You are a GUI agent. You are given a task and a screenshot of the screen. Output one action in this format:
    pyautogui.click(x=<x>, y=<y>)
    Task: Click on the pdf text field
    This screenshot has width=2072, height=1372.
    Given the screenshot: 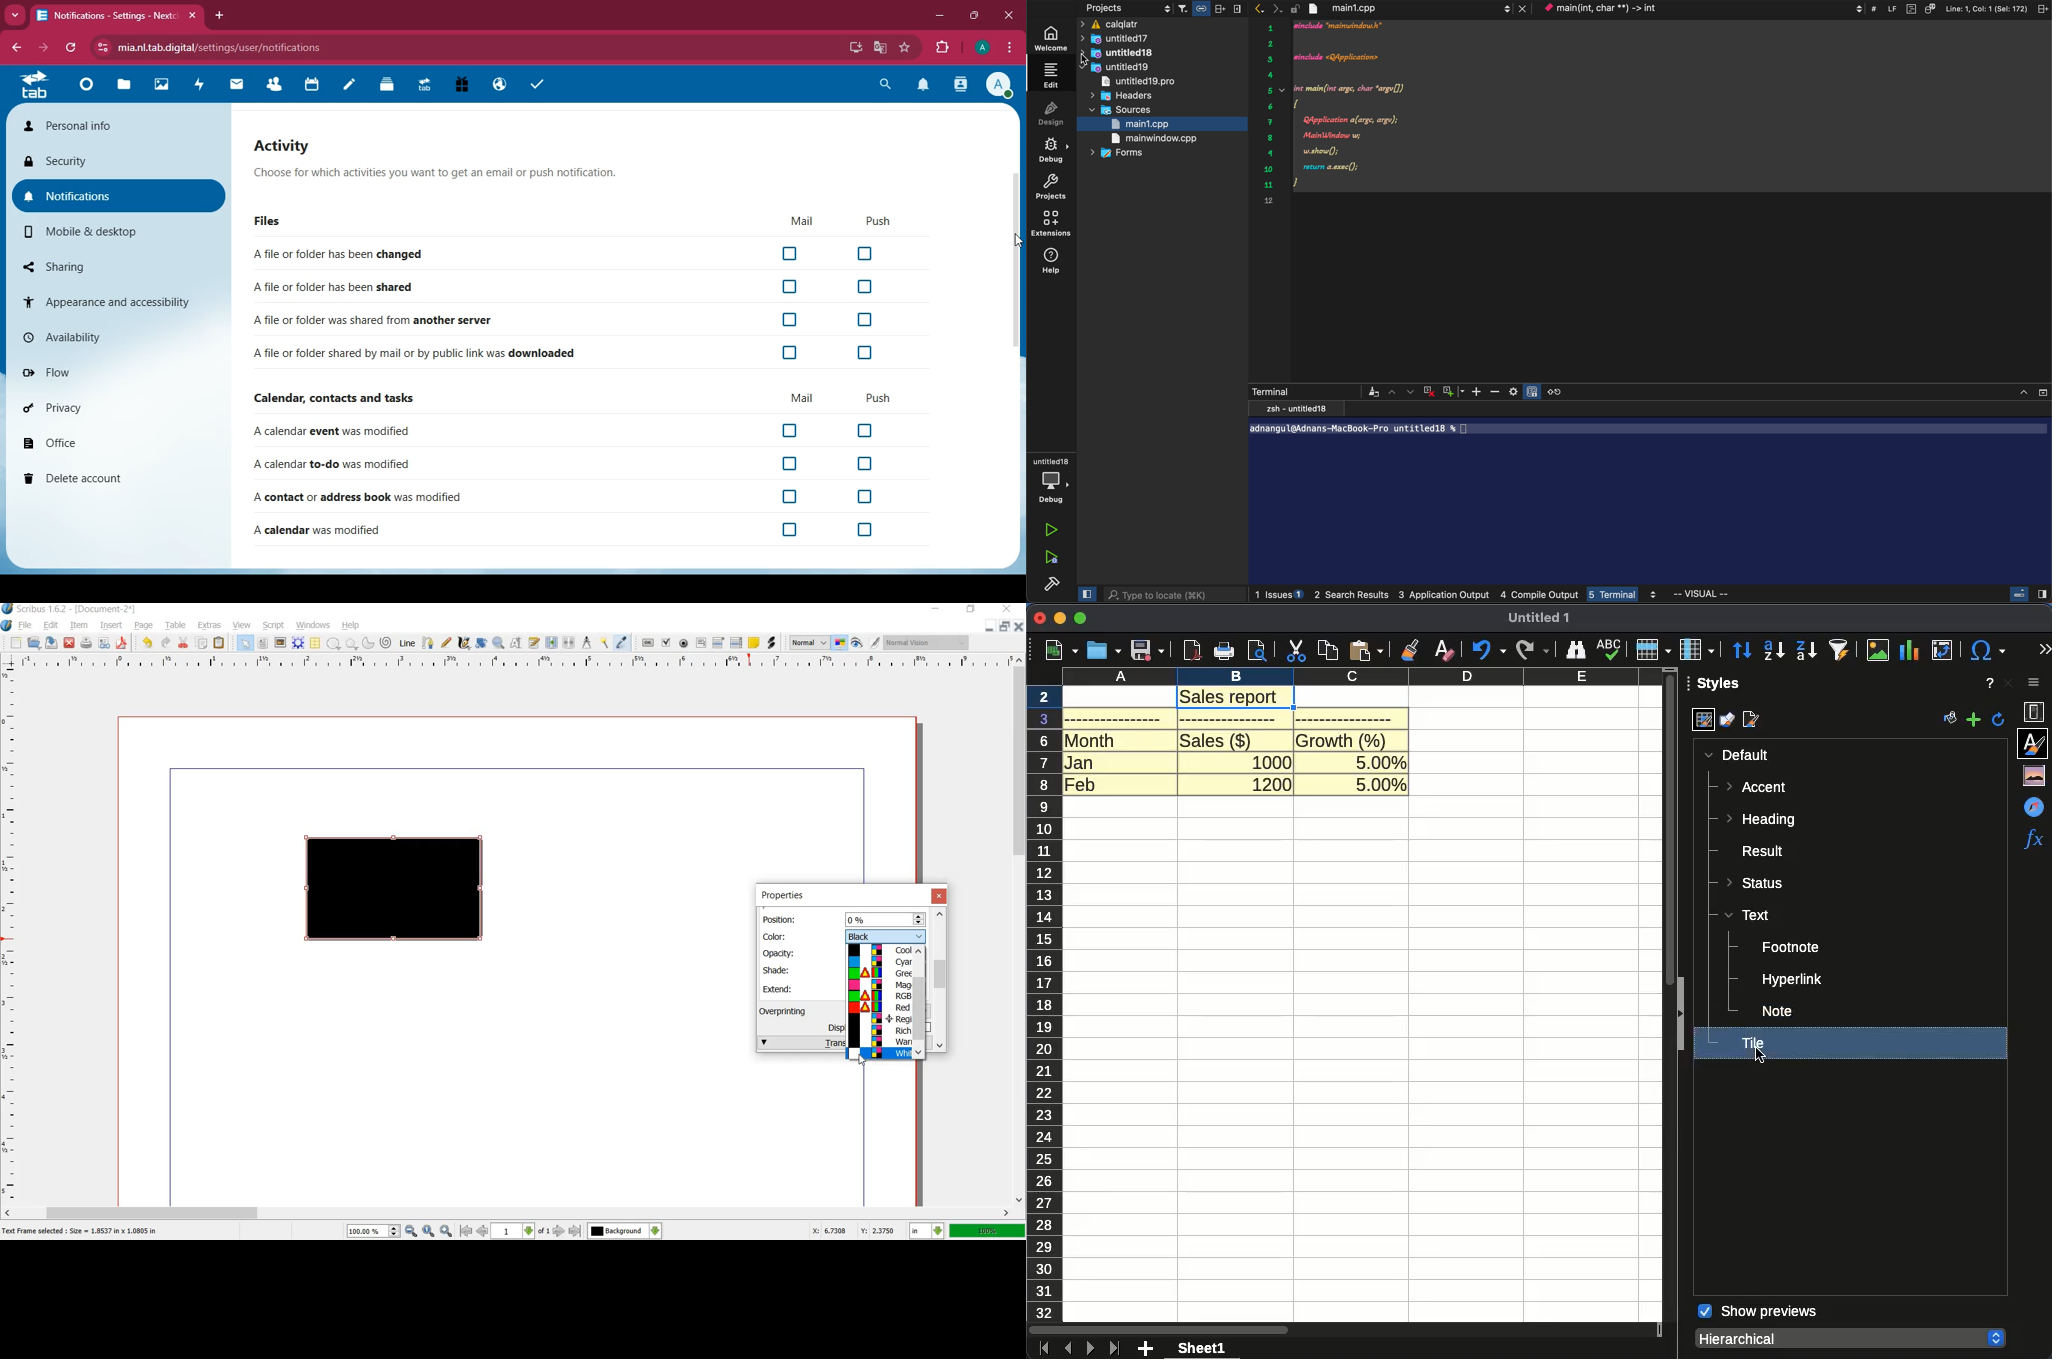 What is the action you would take?
    pyautogui.click(x=700, y=643)
    